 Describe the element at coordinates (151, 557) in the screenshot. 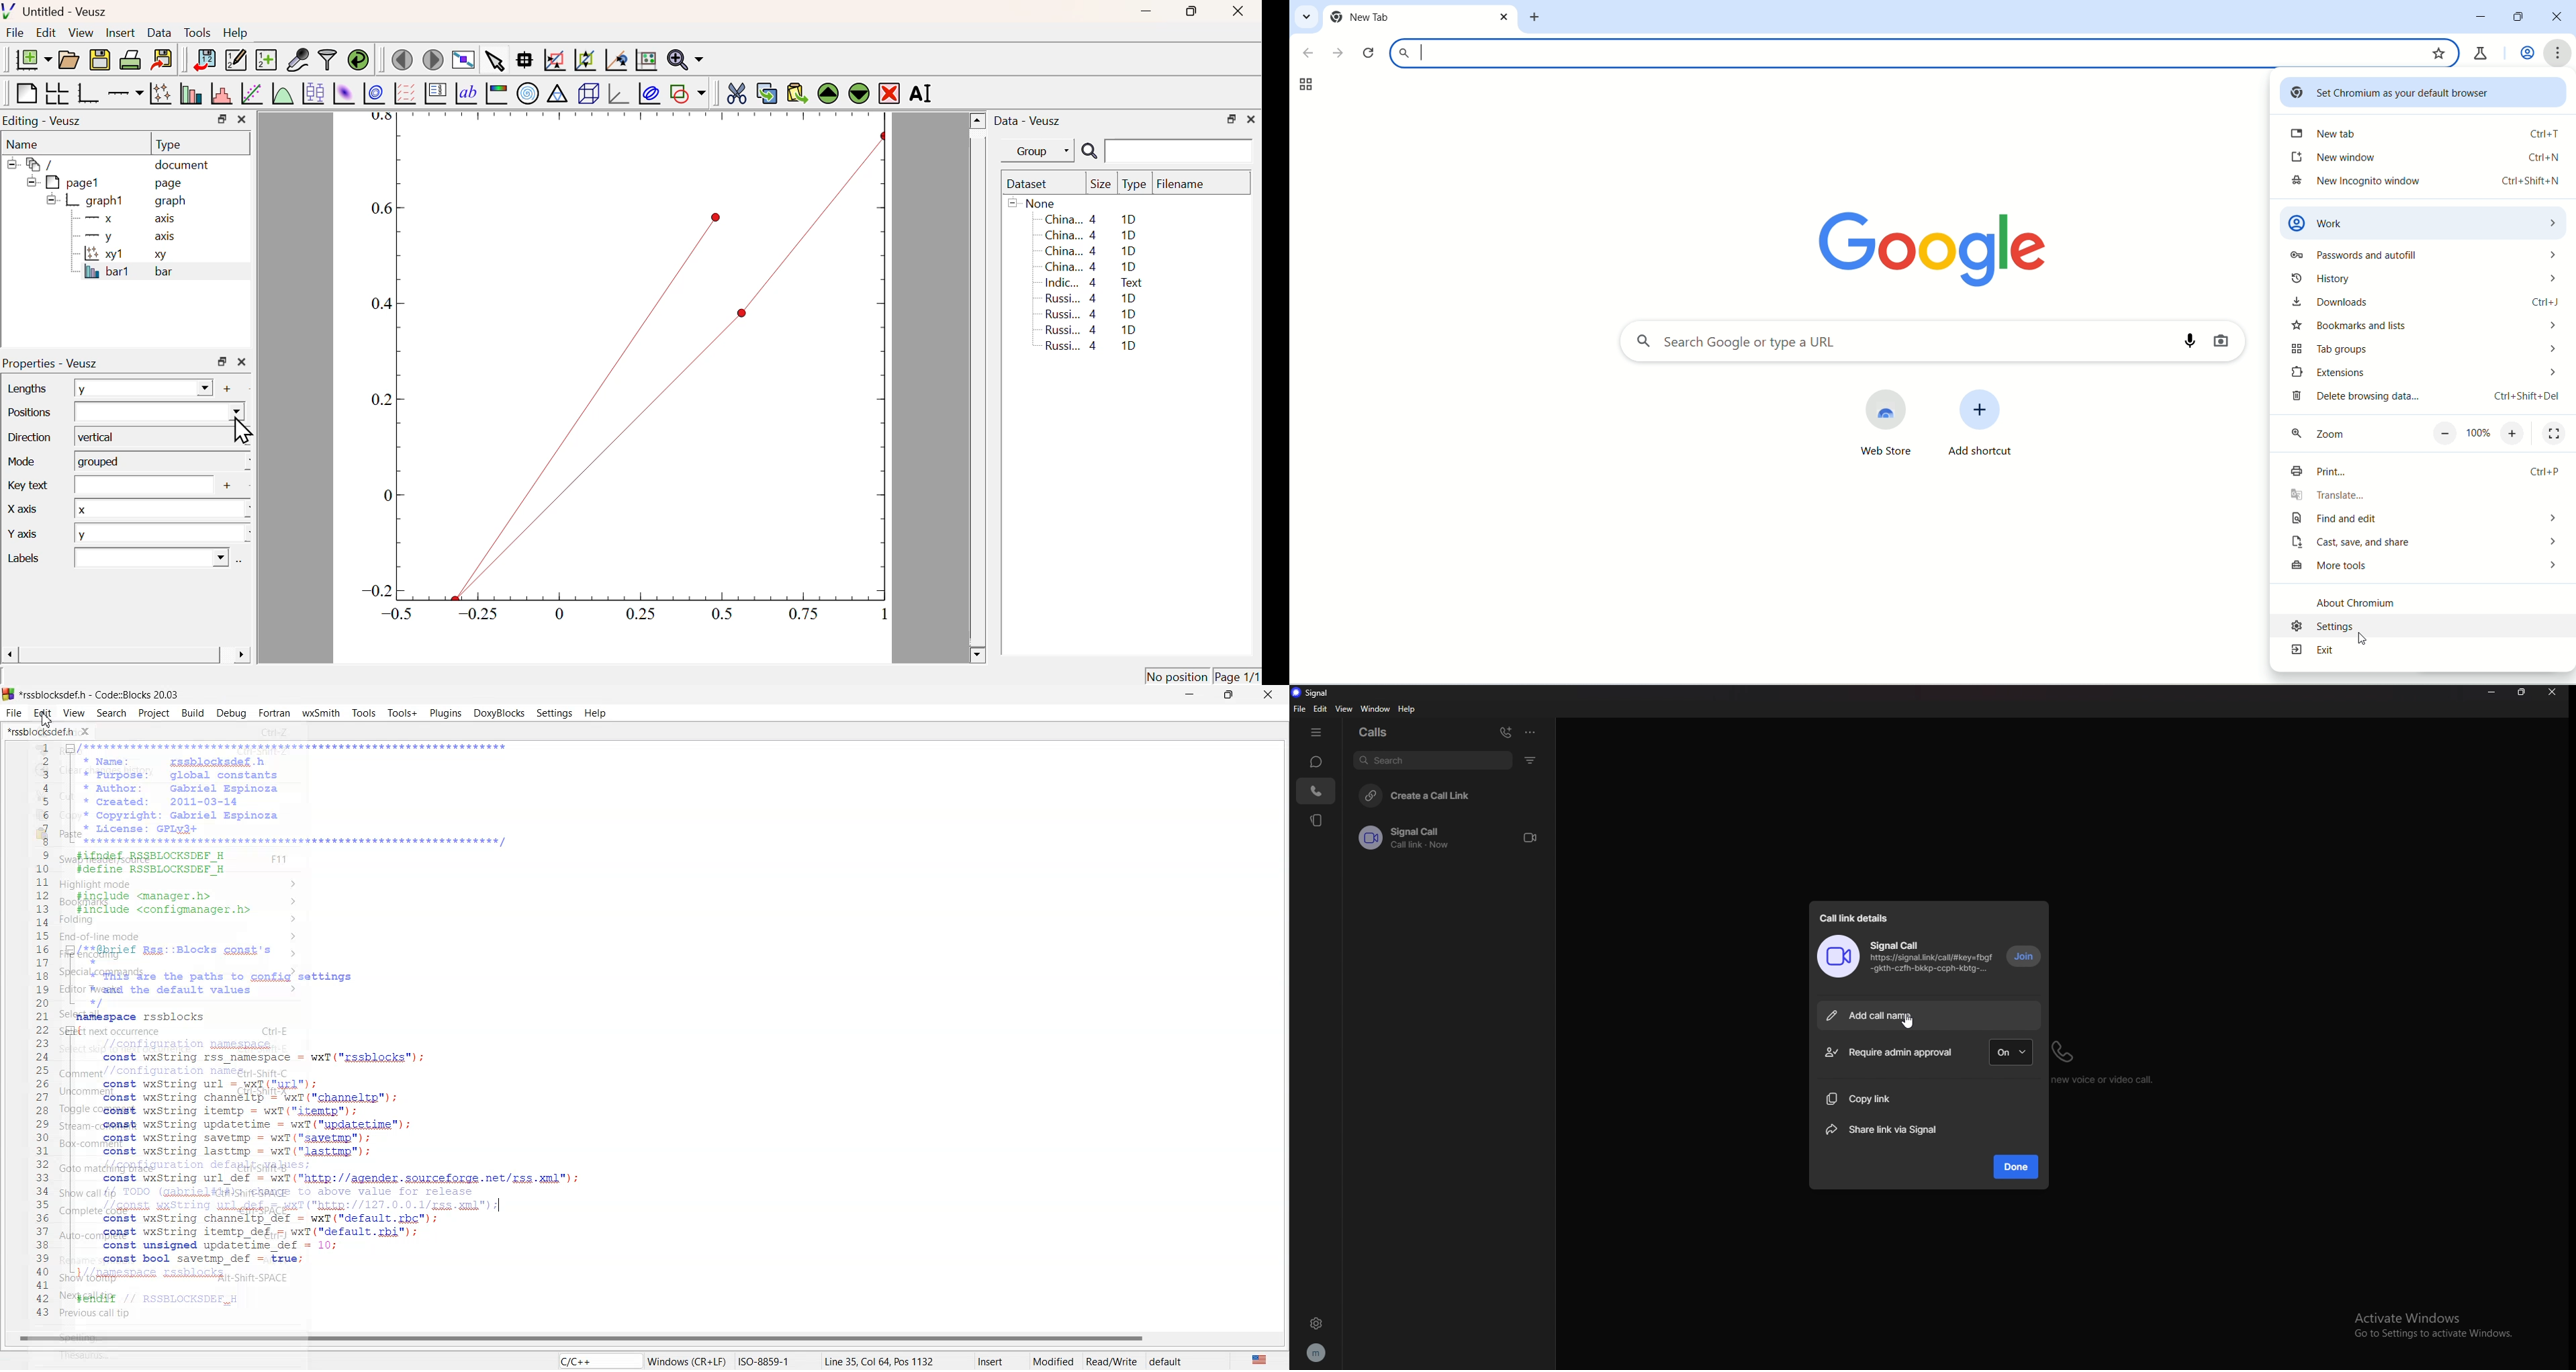

I see `Dropdown` at that location.